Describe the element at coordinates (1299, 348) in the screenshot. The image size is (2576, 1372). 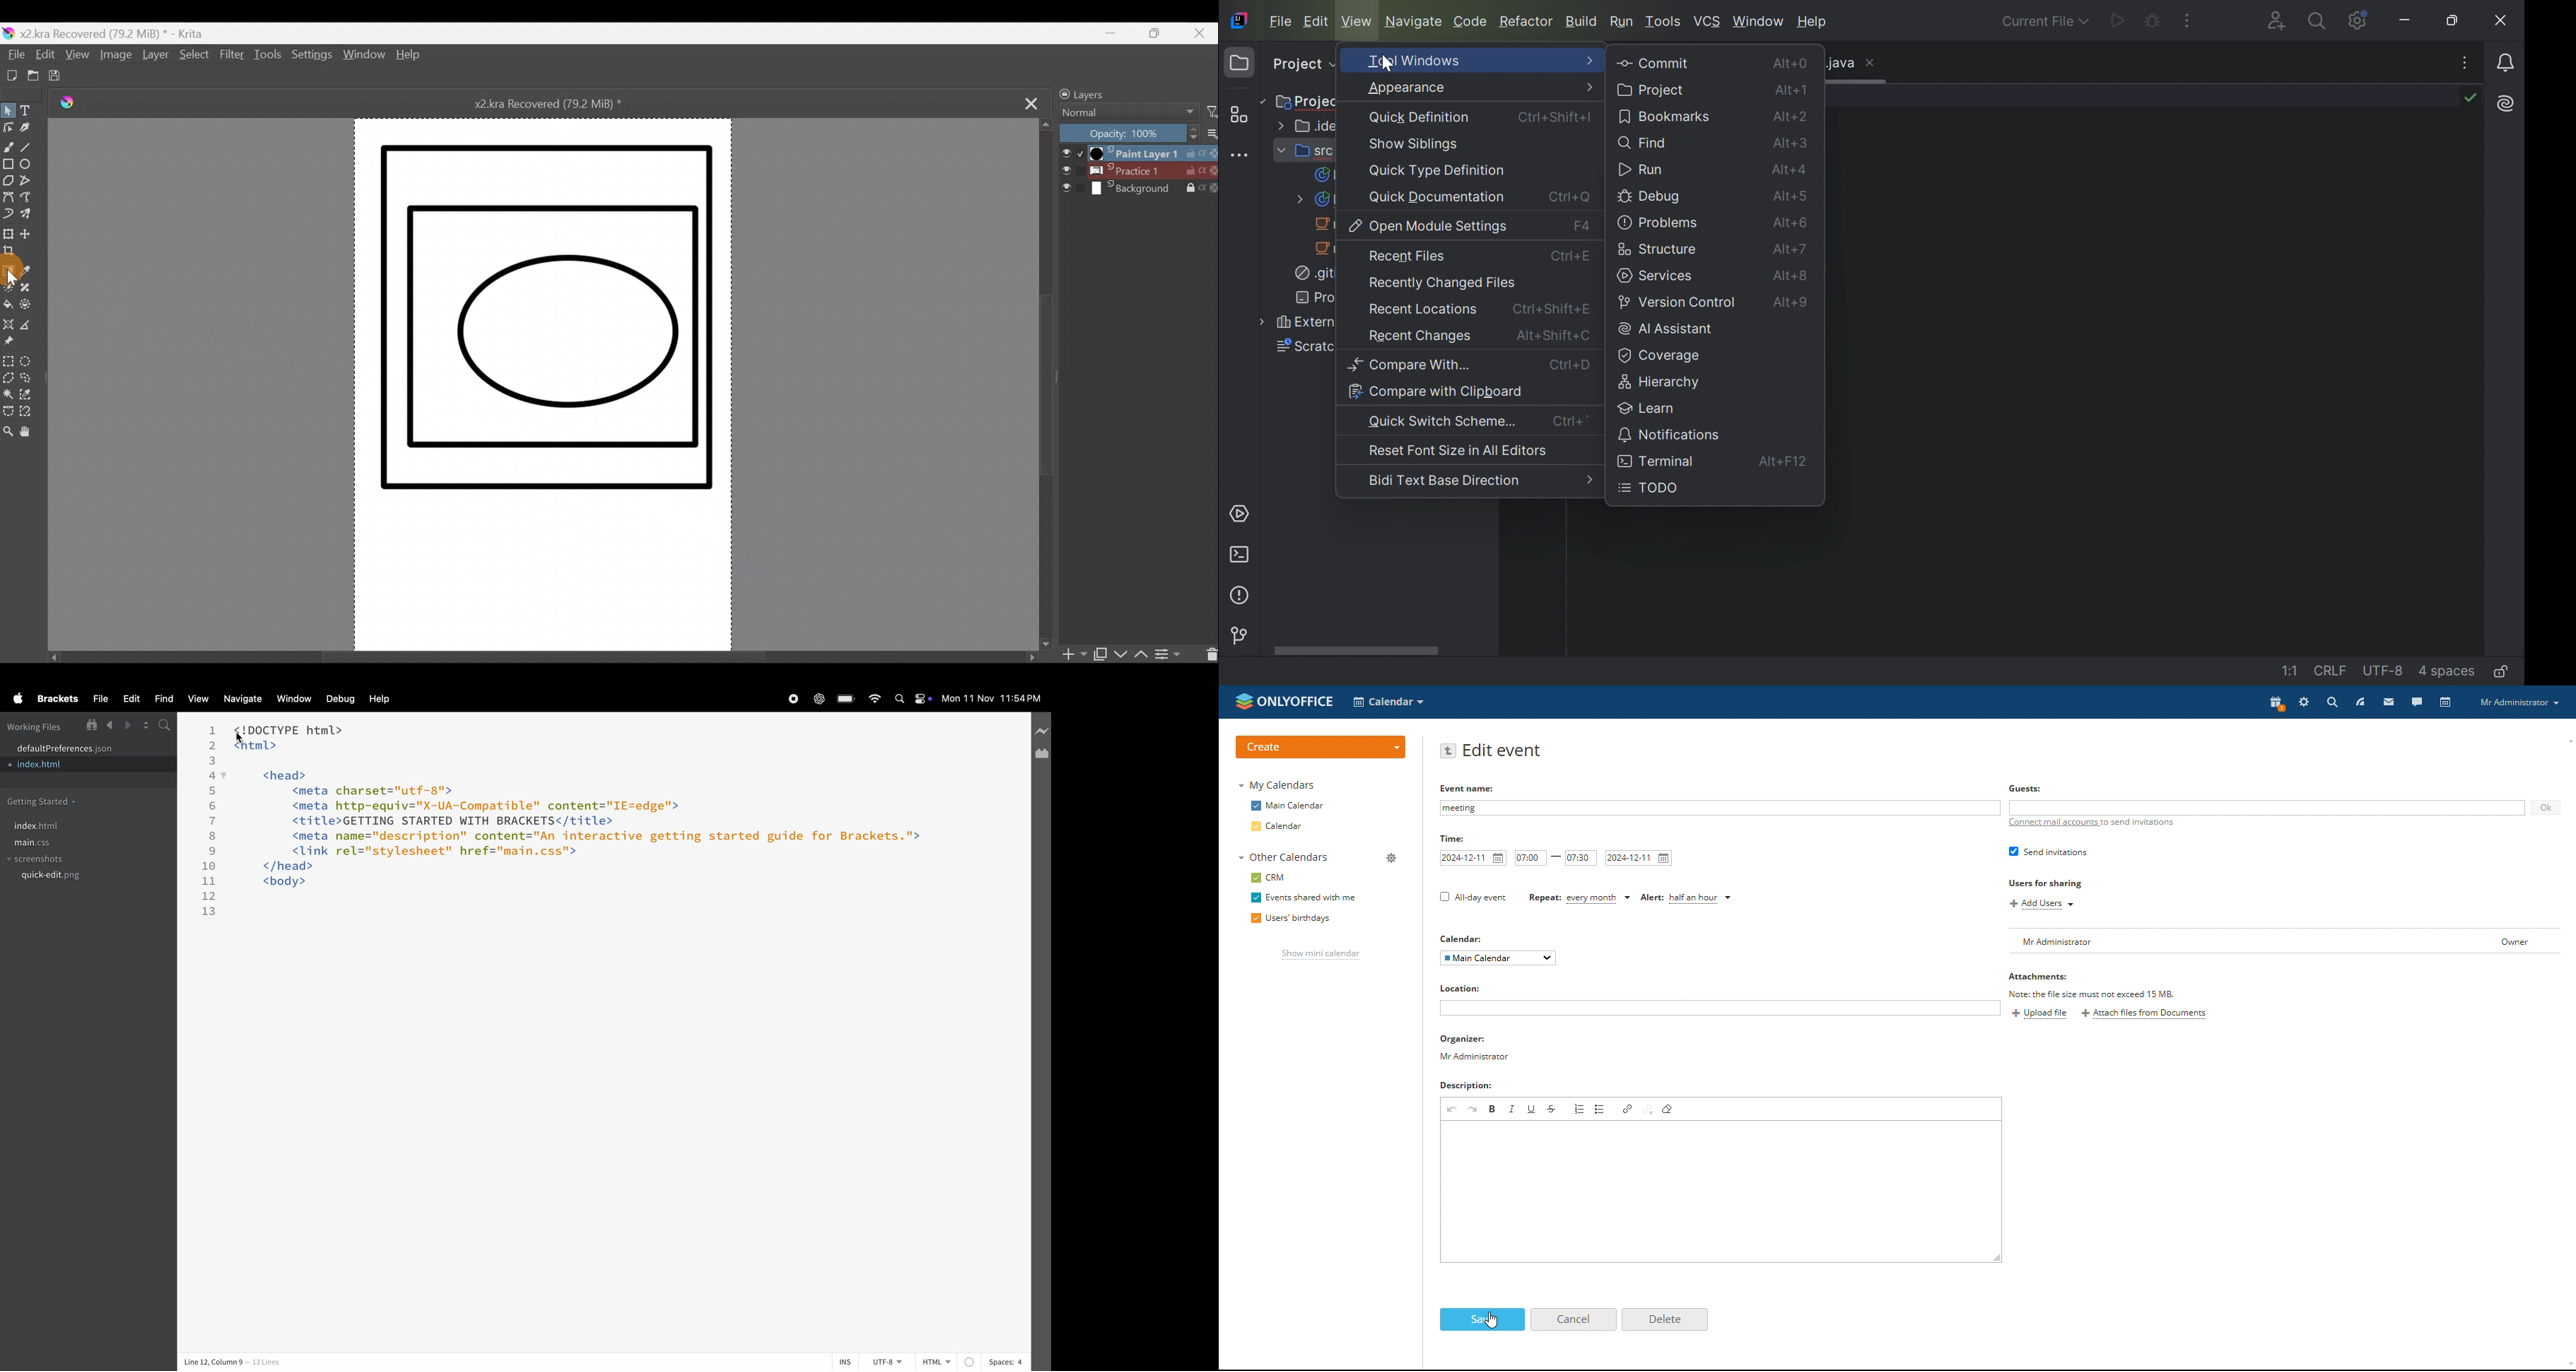
I see `Scratches and Consoles` at that location.